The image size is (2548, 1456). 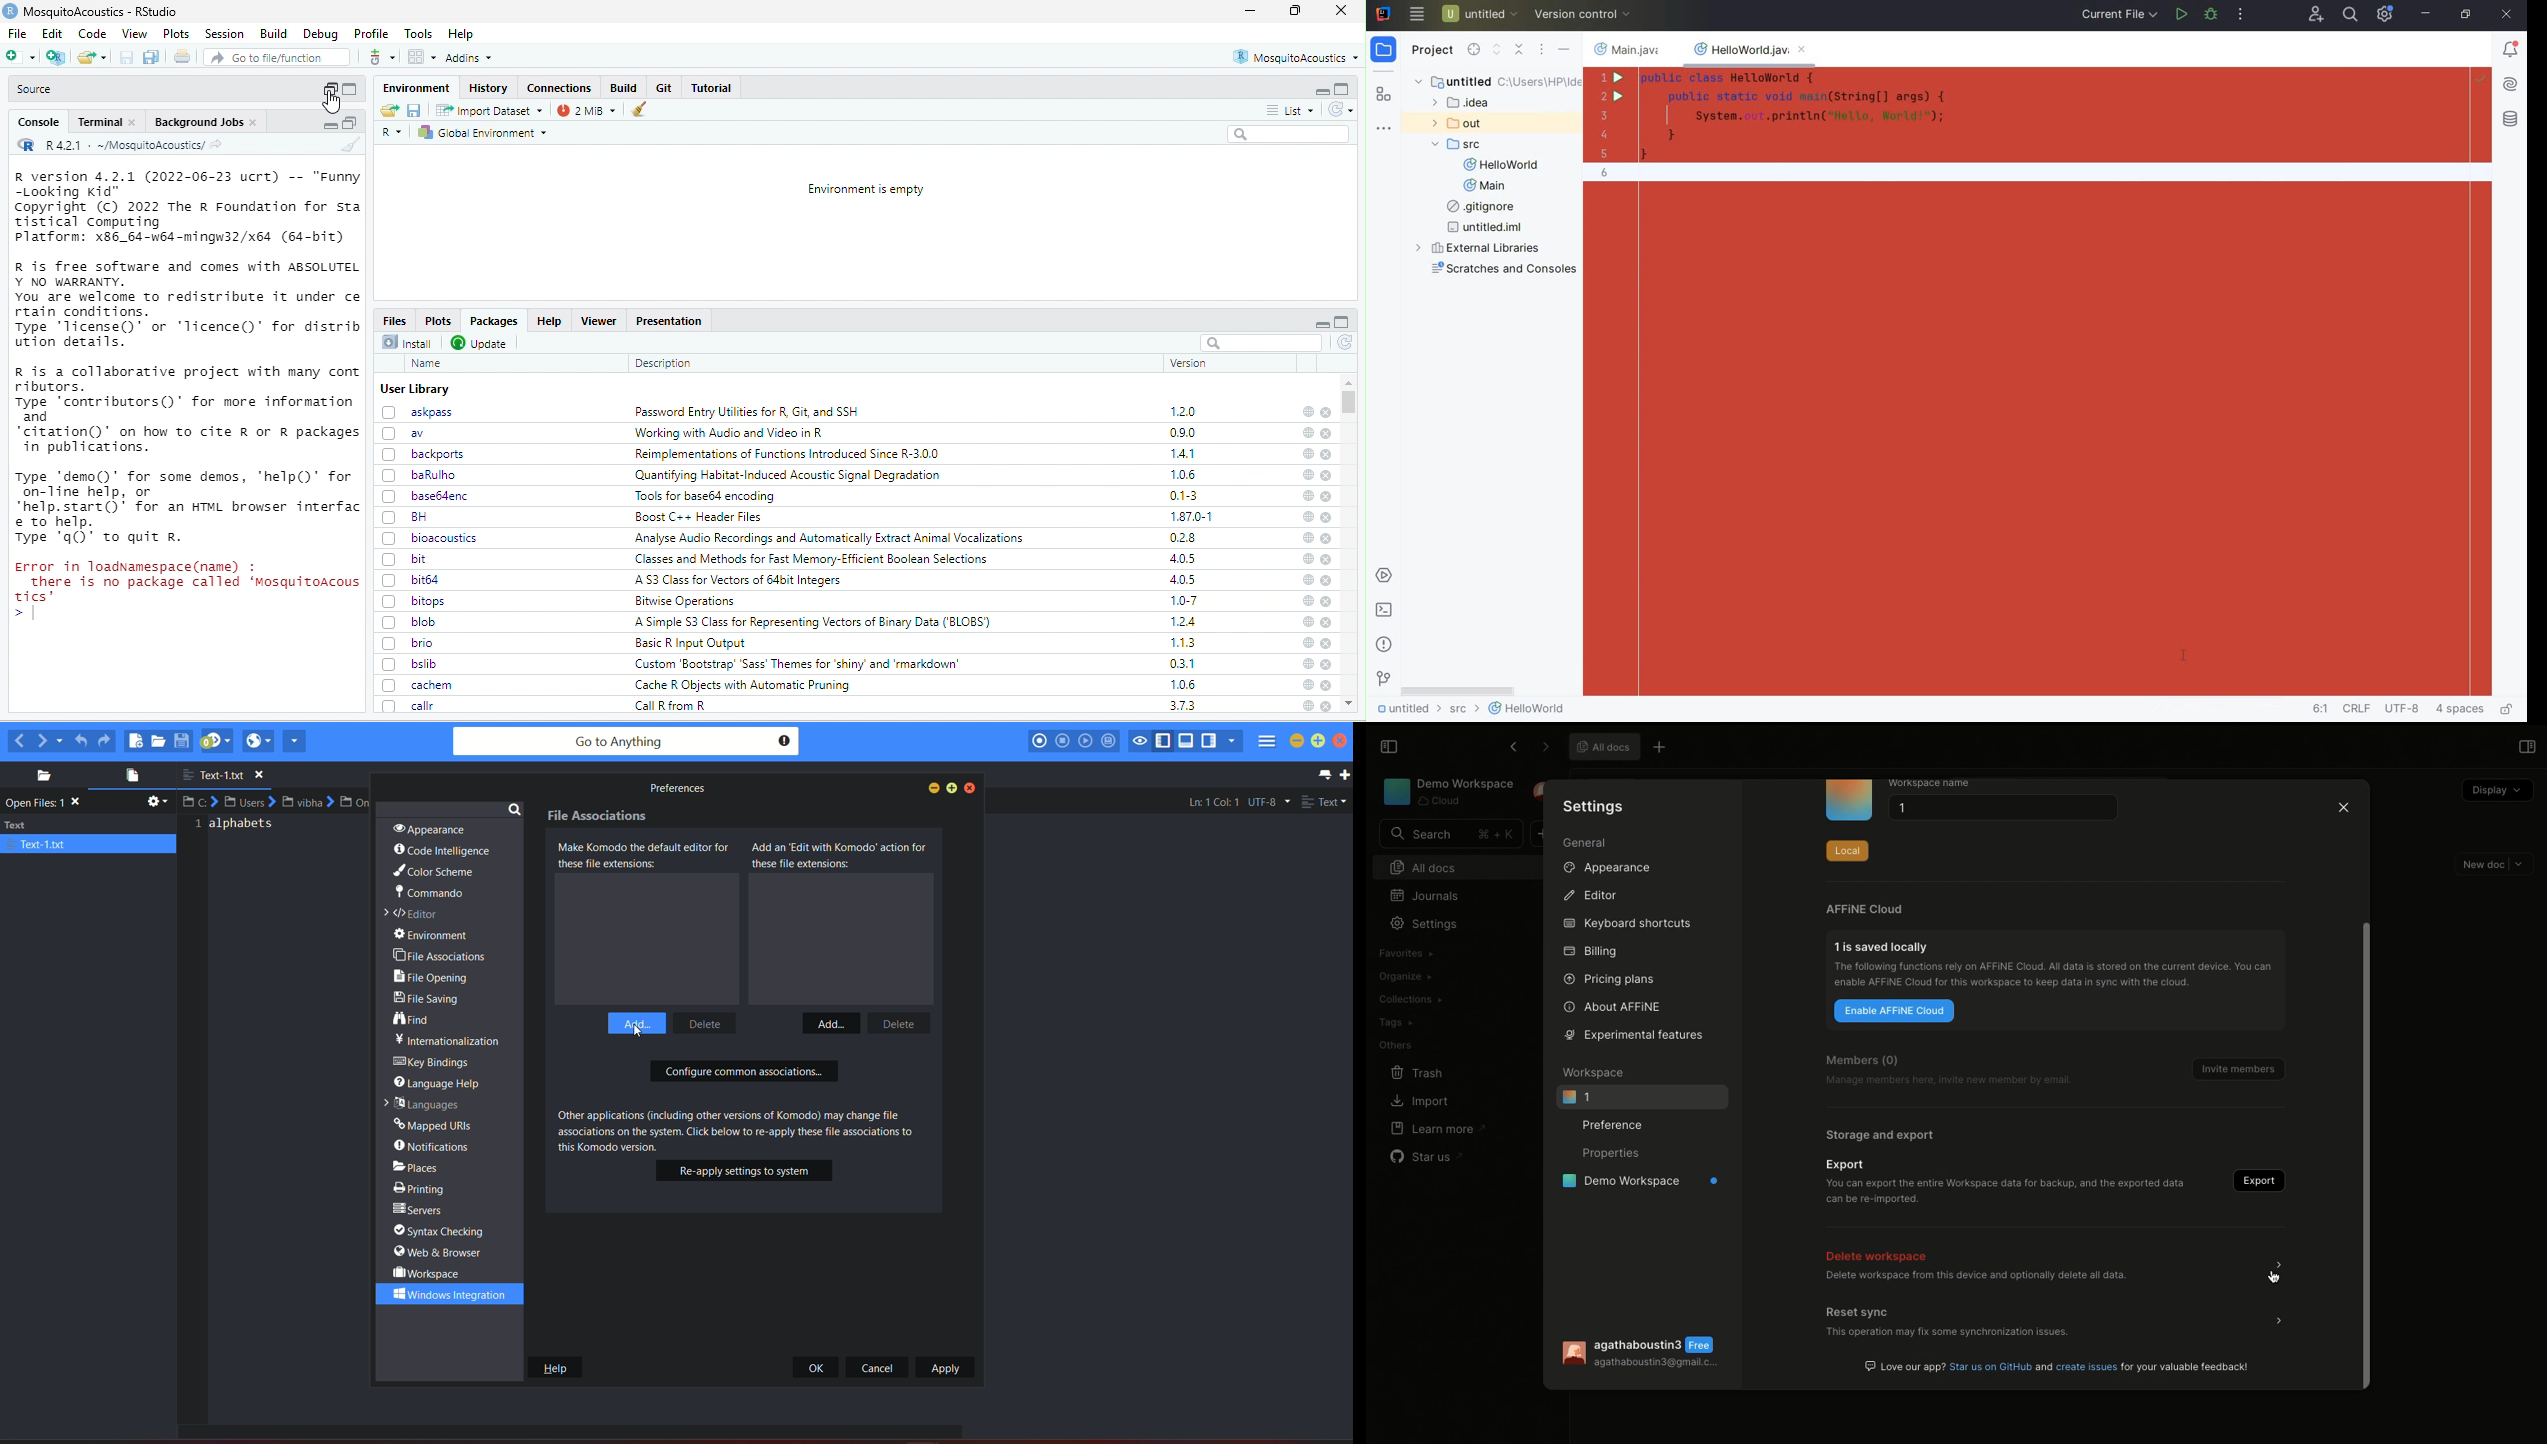 I want to click on close, so click(x=1327, y=434).